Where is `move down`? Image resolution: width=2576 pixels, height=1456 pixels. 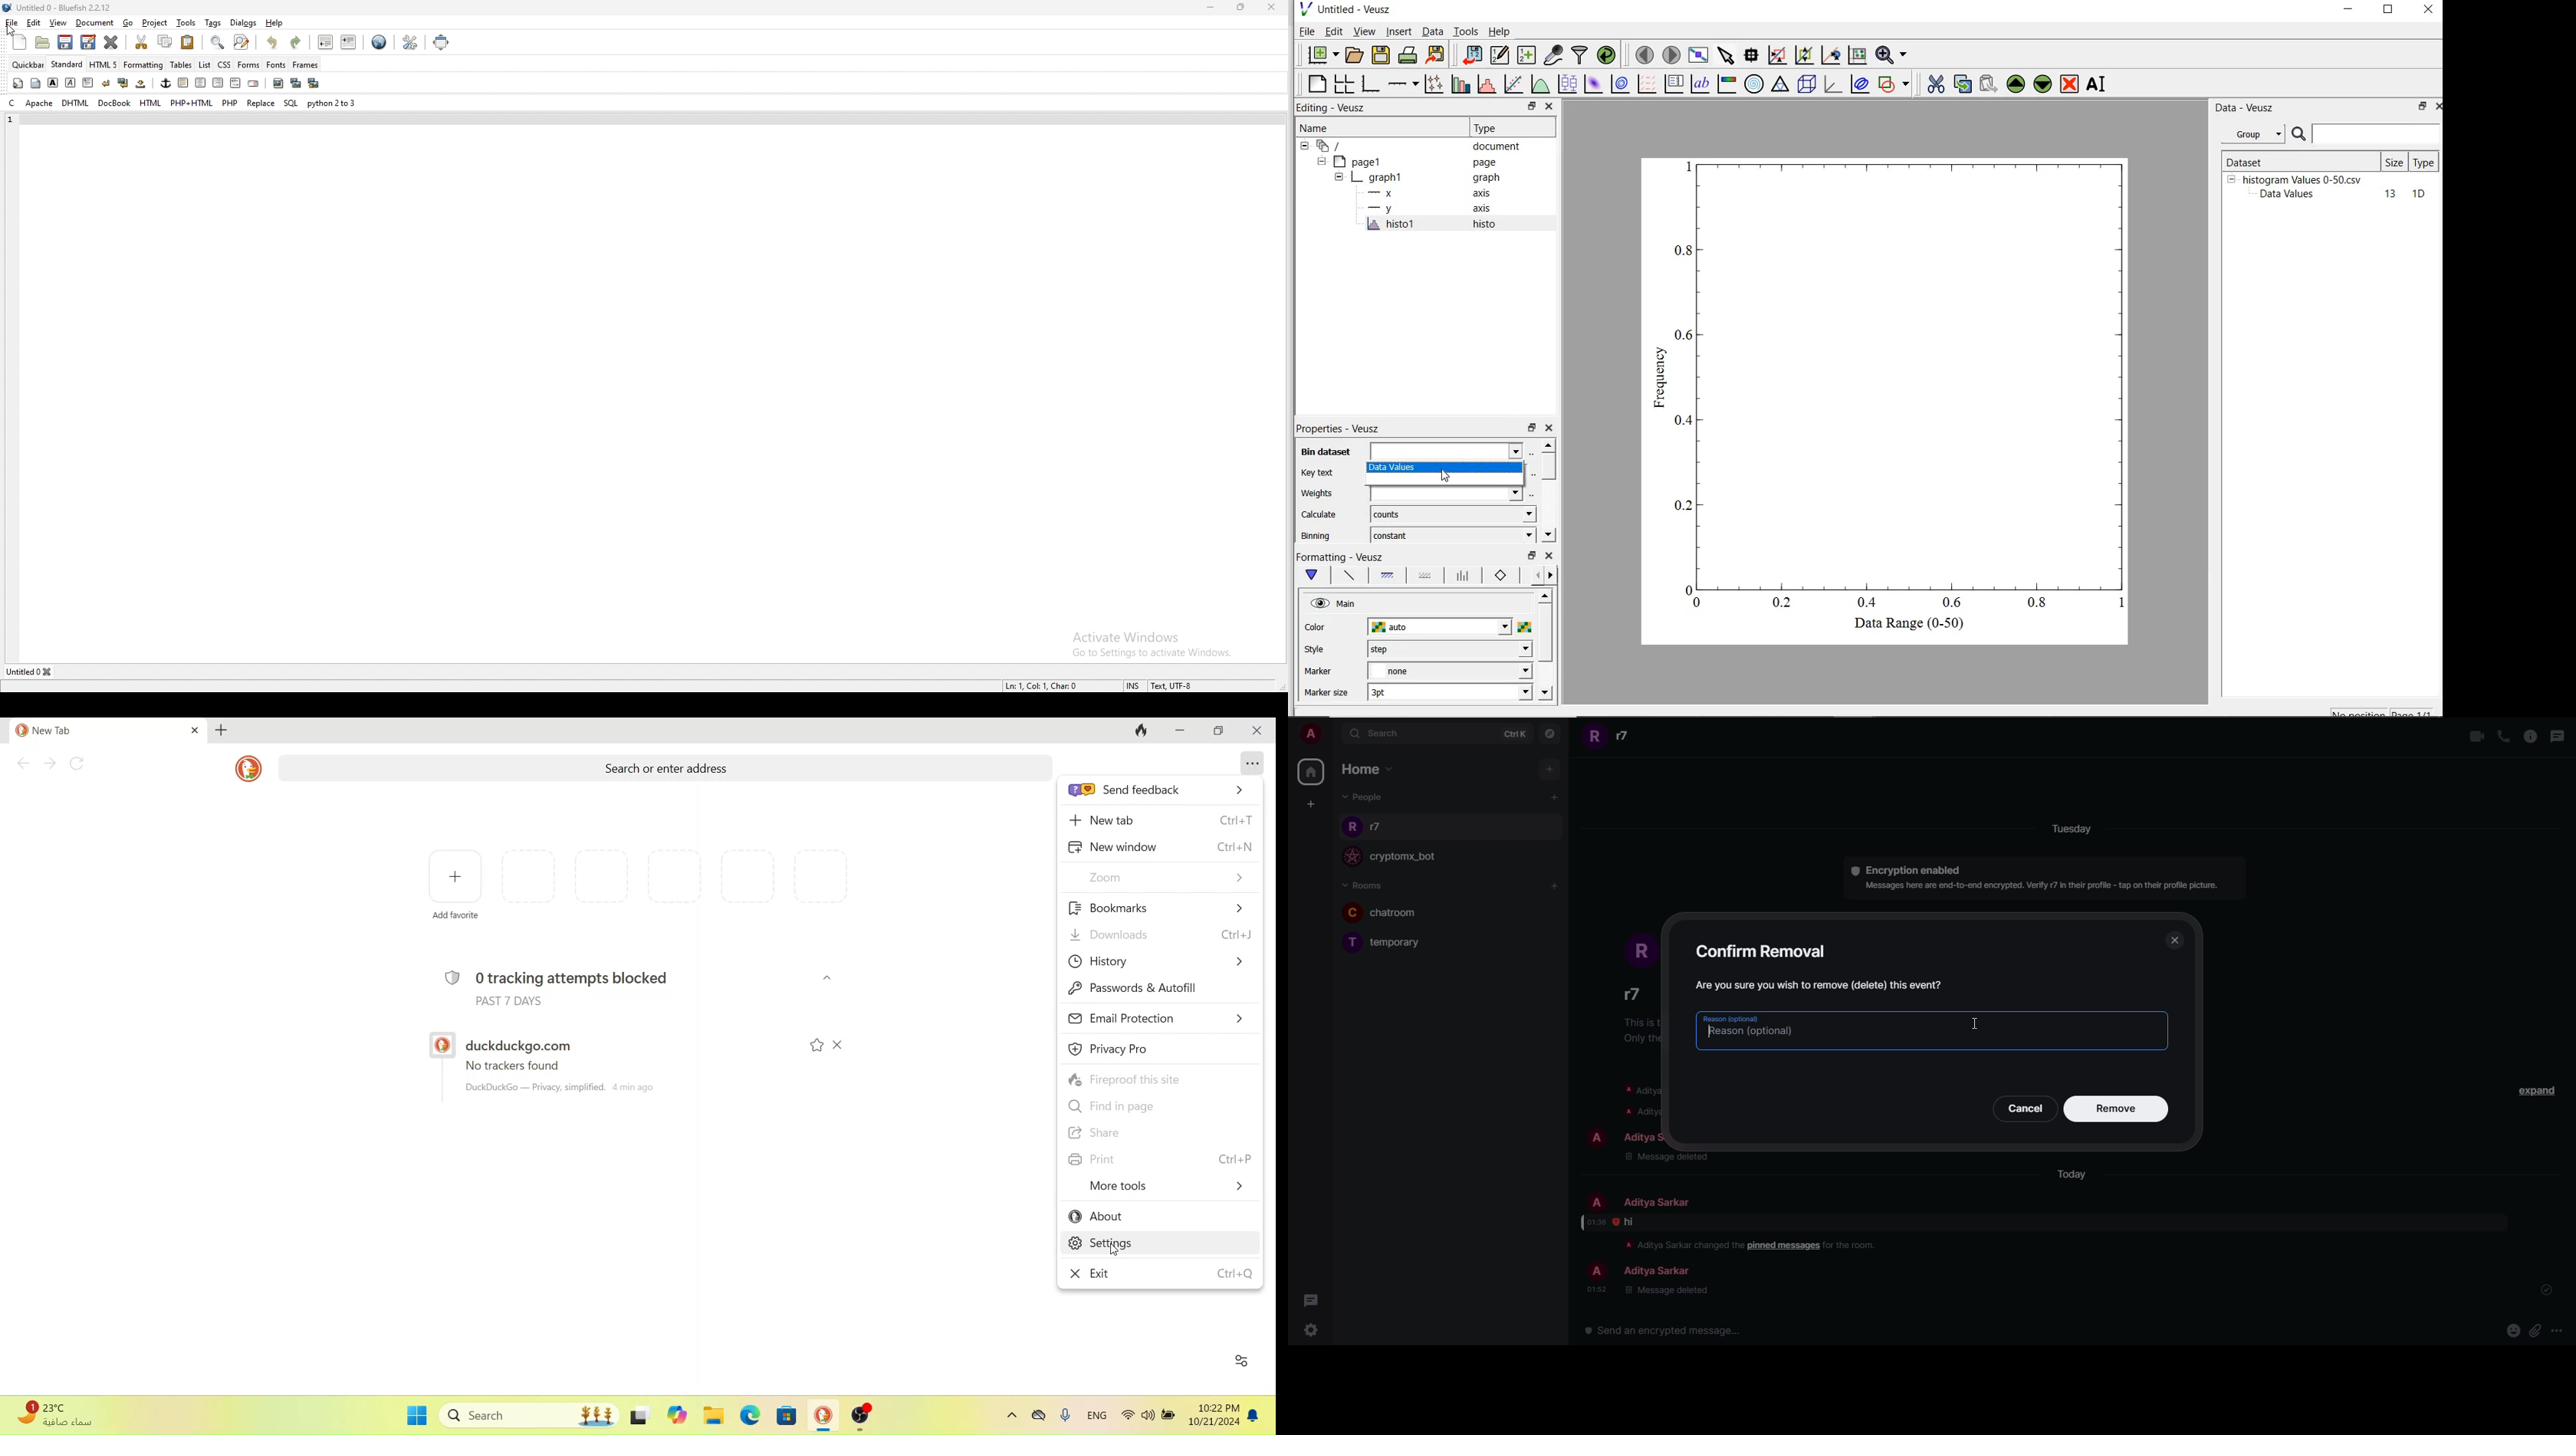
move down is located at coordinates (1545, 693).